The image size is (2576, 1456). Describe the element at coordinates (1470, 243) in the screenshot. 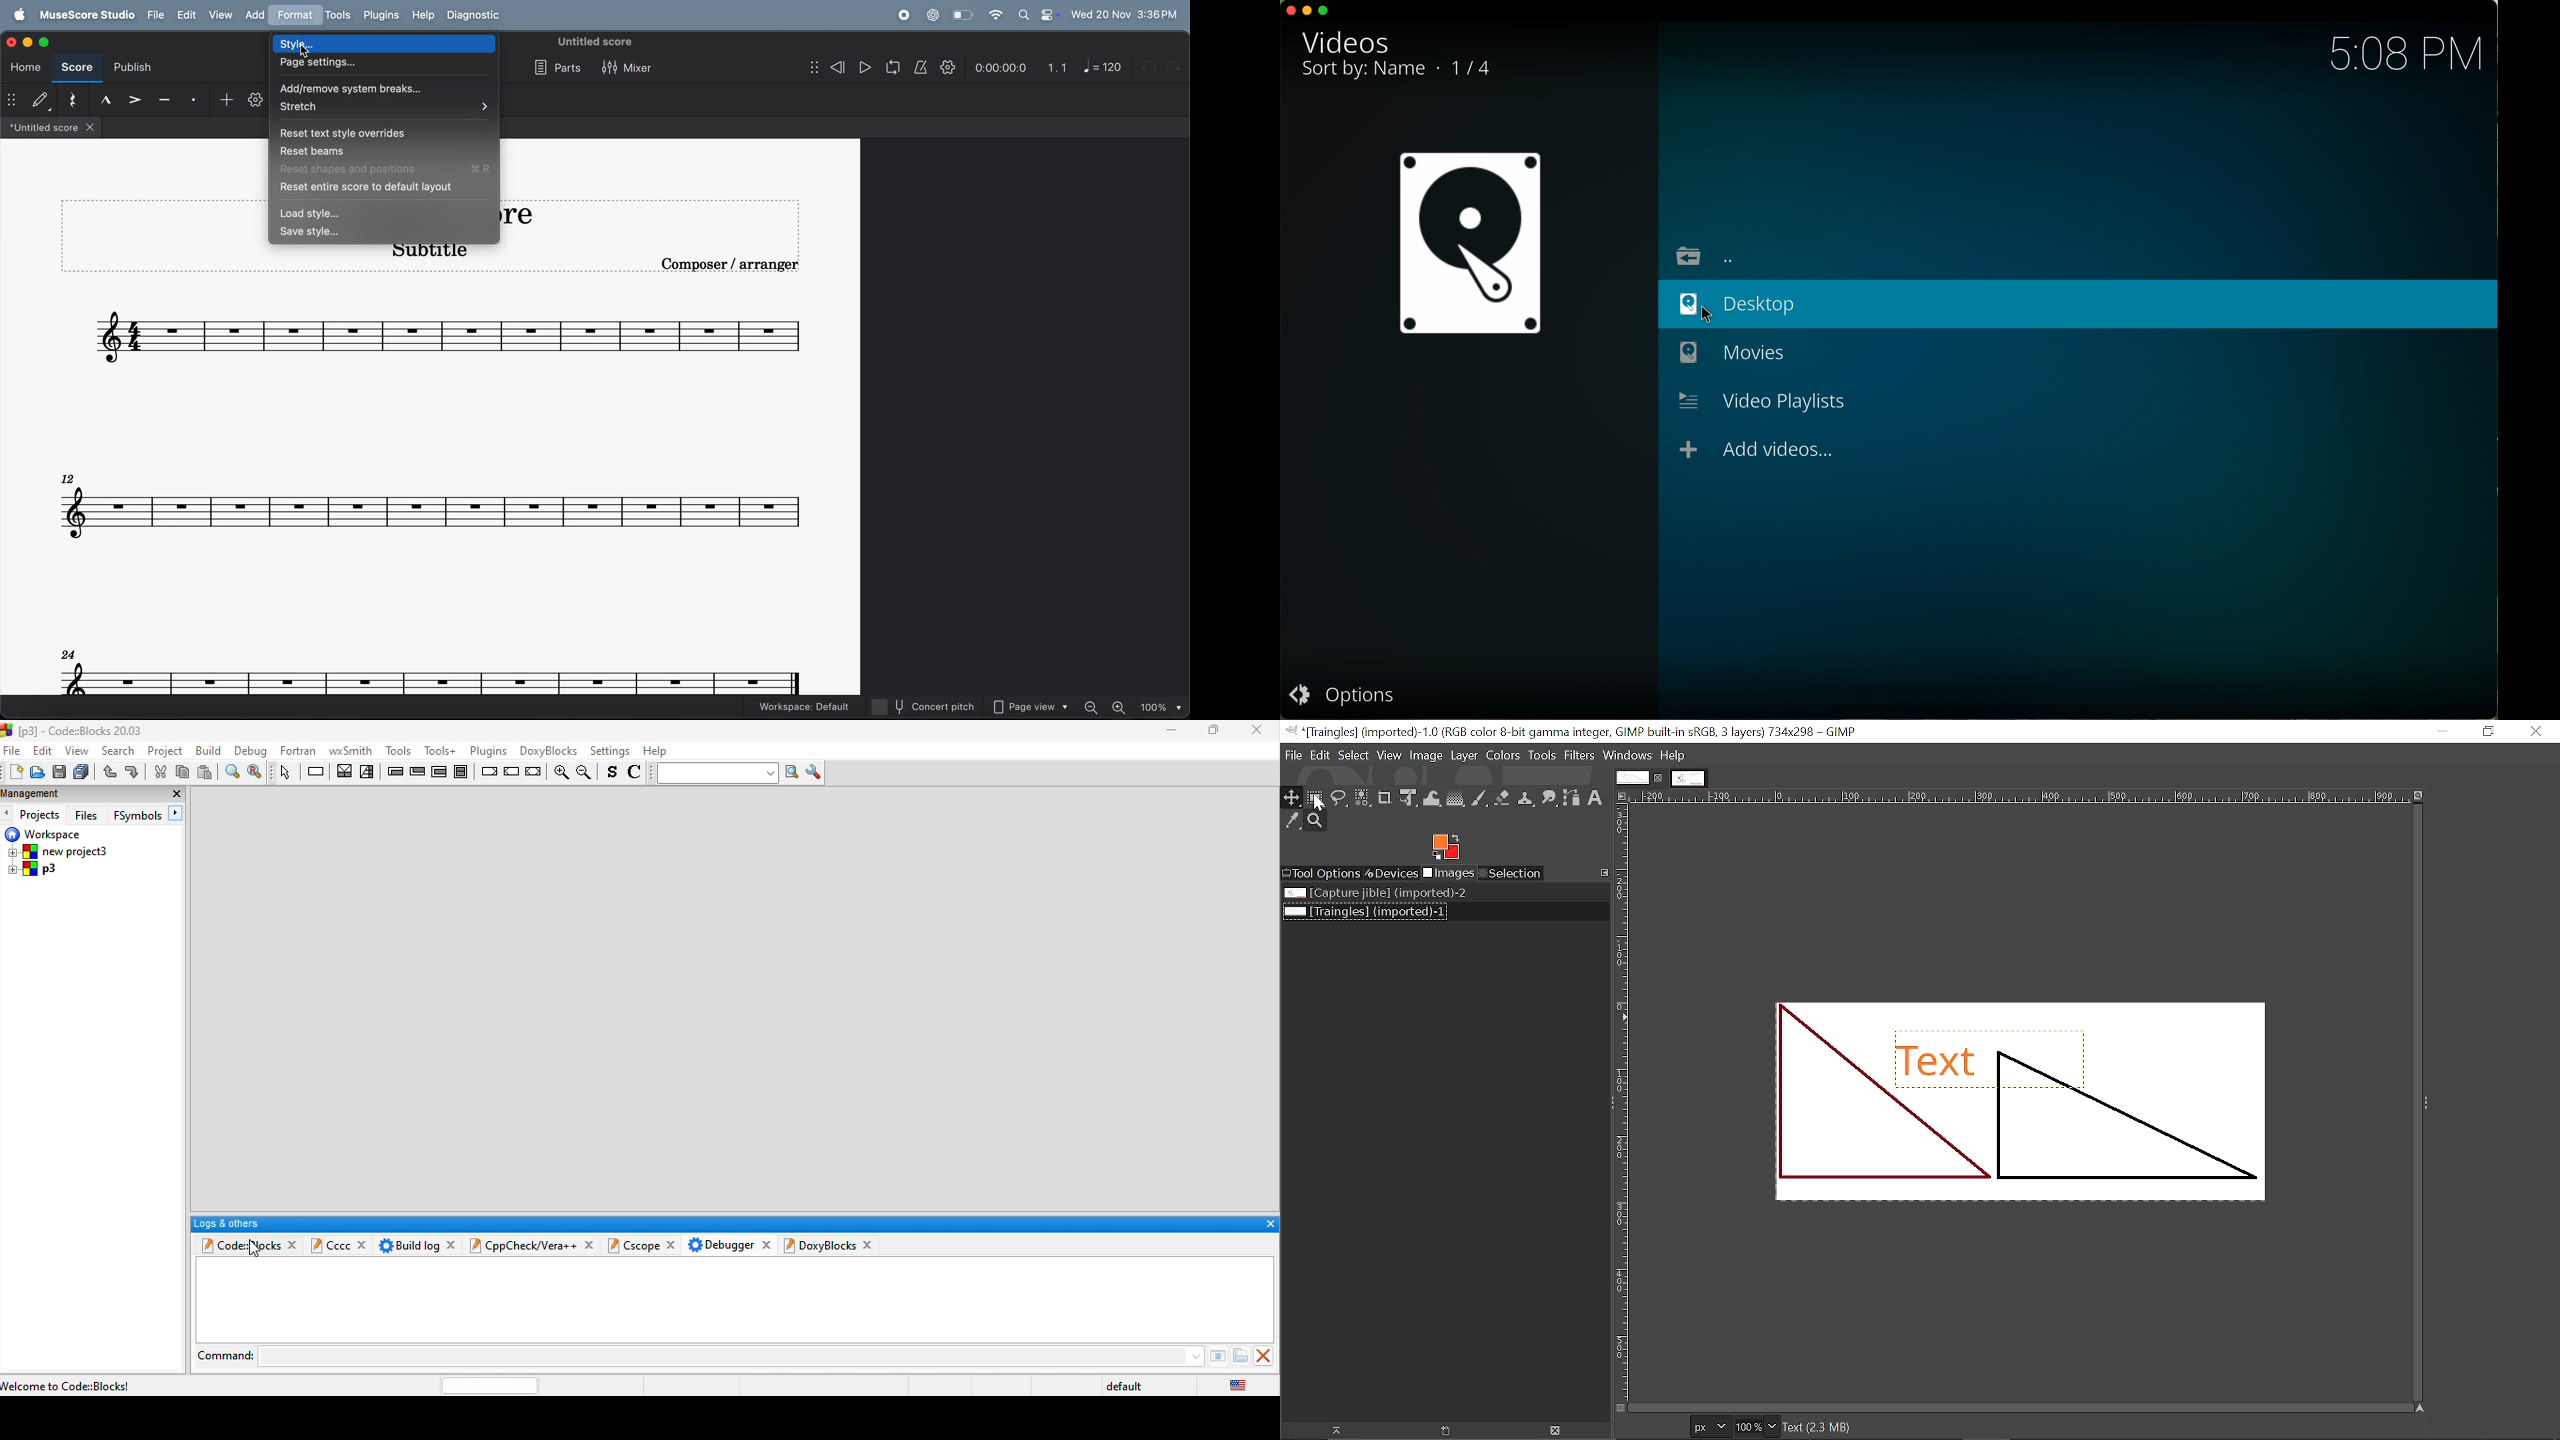

I see `videos icon` at that location.